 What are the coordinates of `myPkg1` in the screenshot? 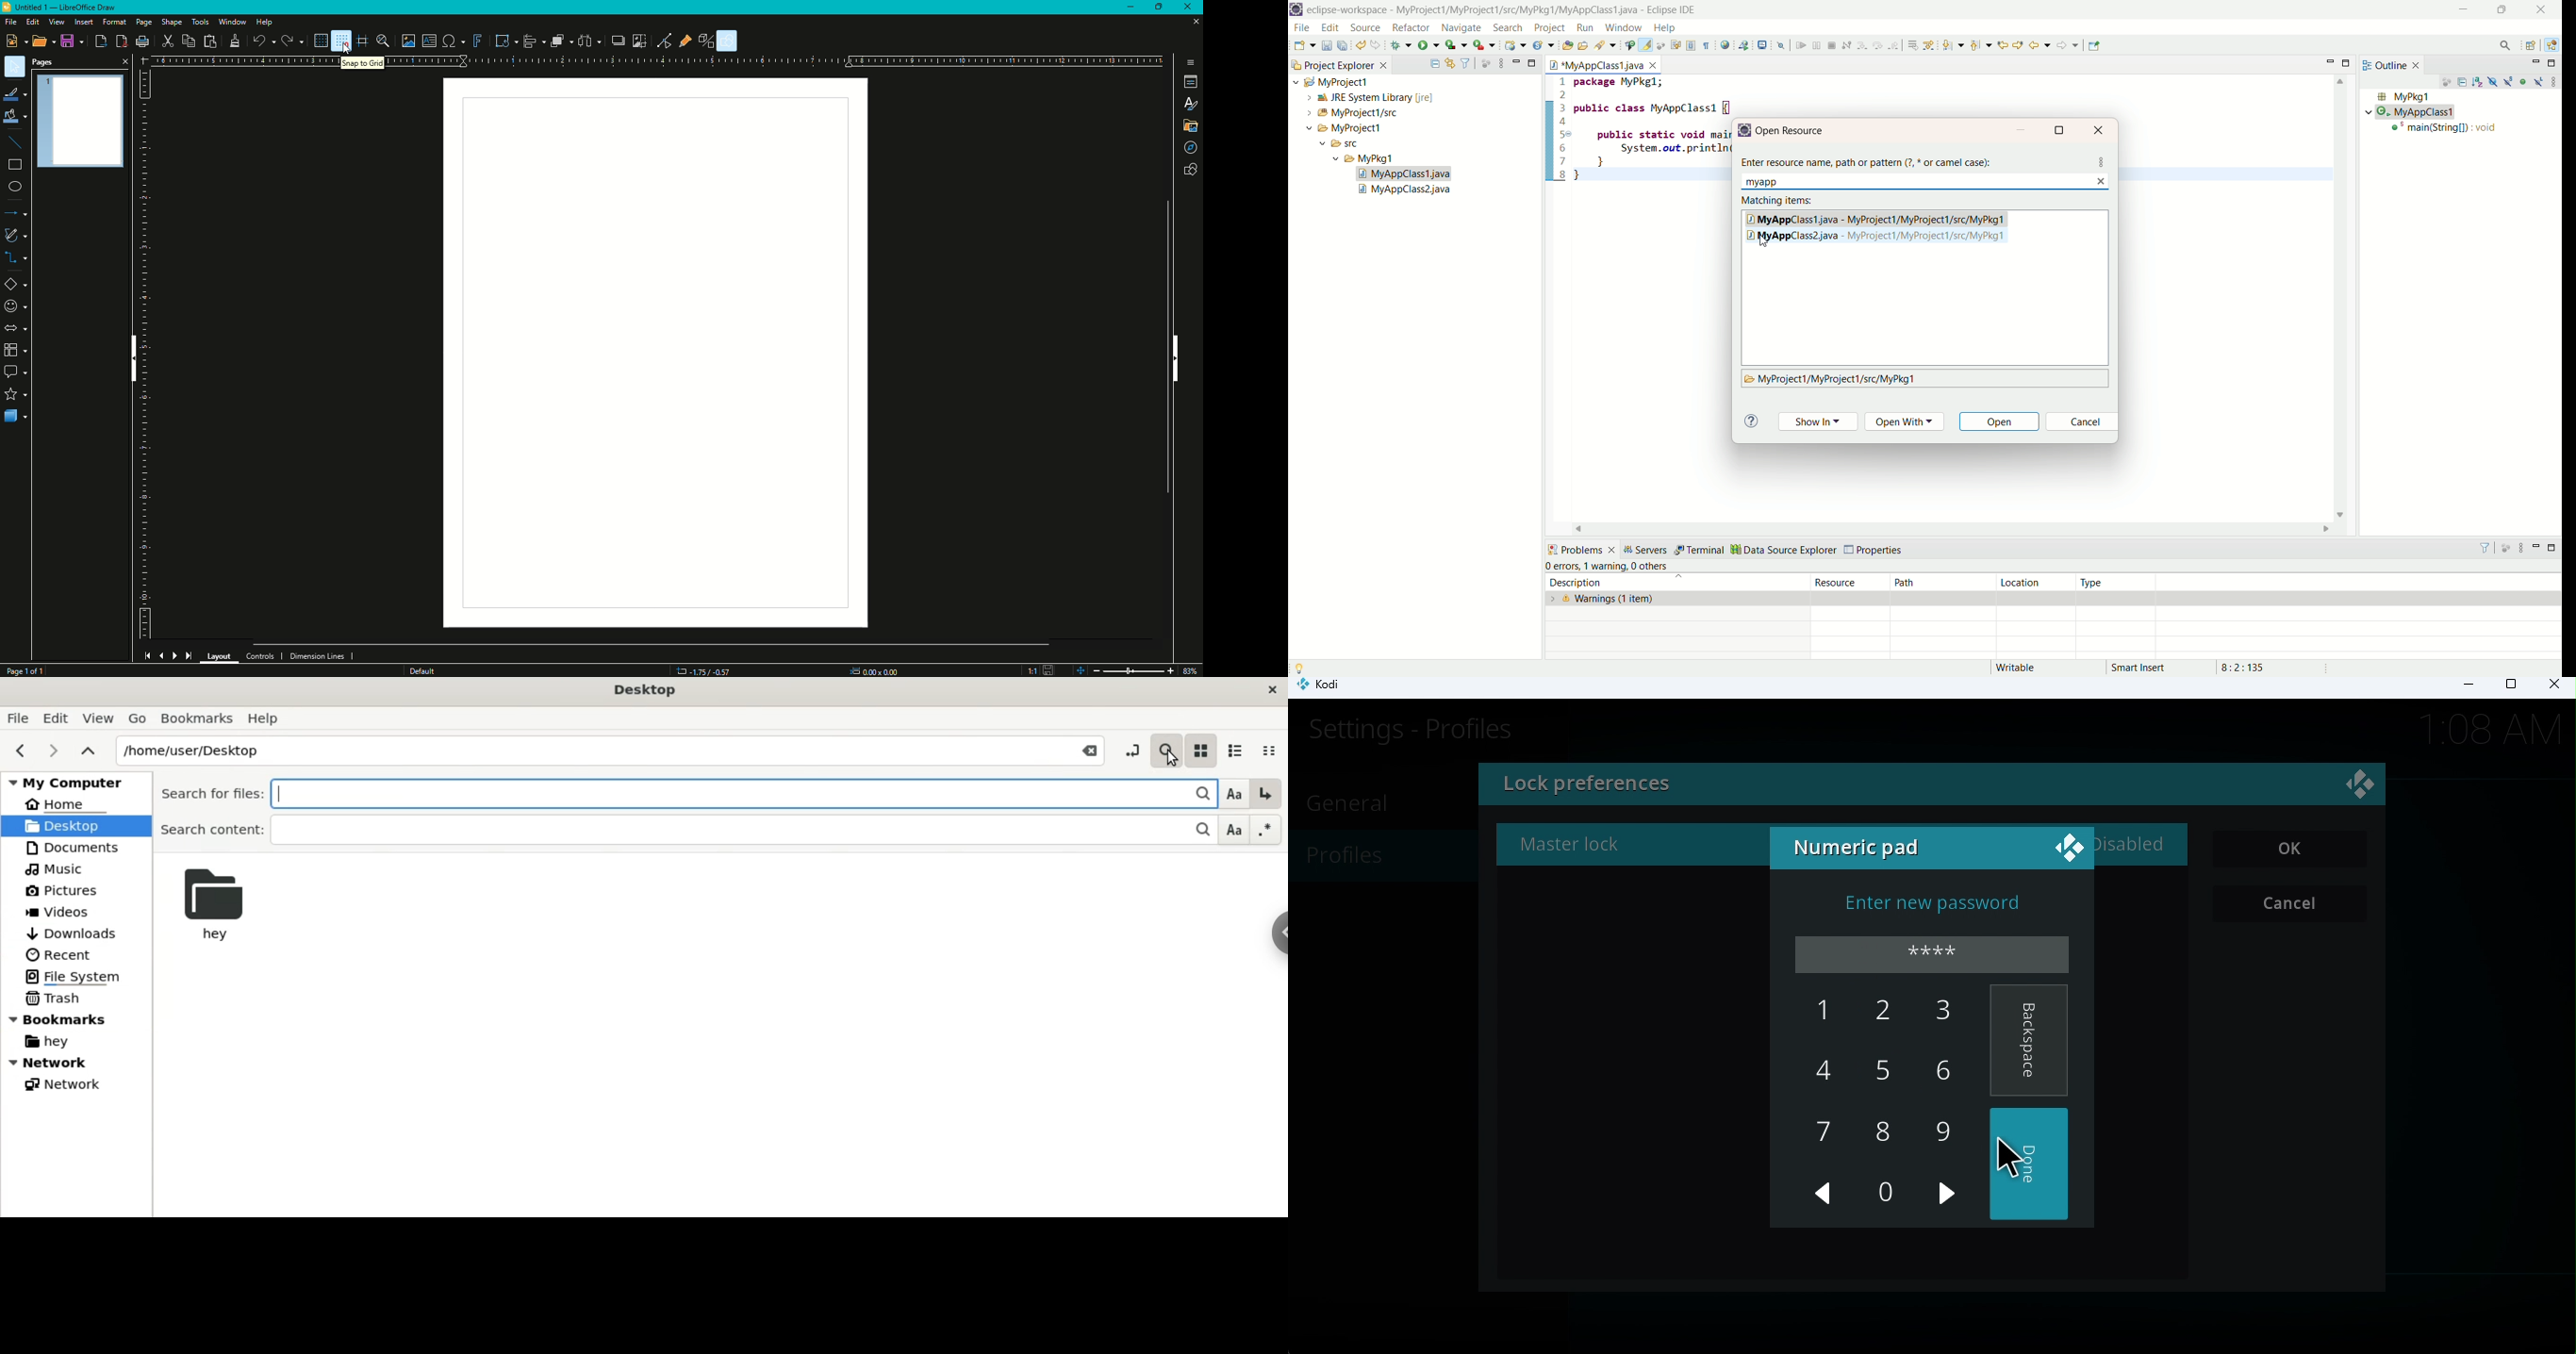 It's located at (2402, 97).